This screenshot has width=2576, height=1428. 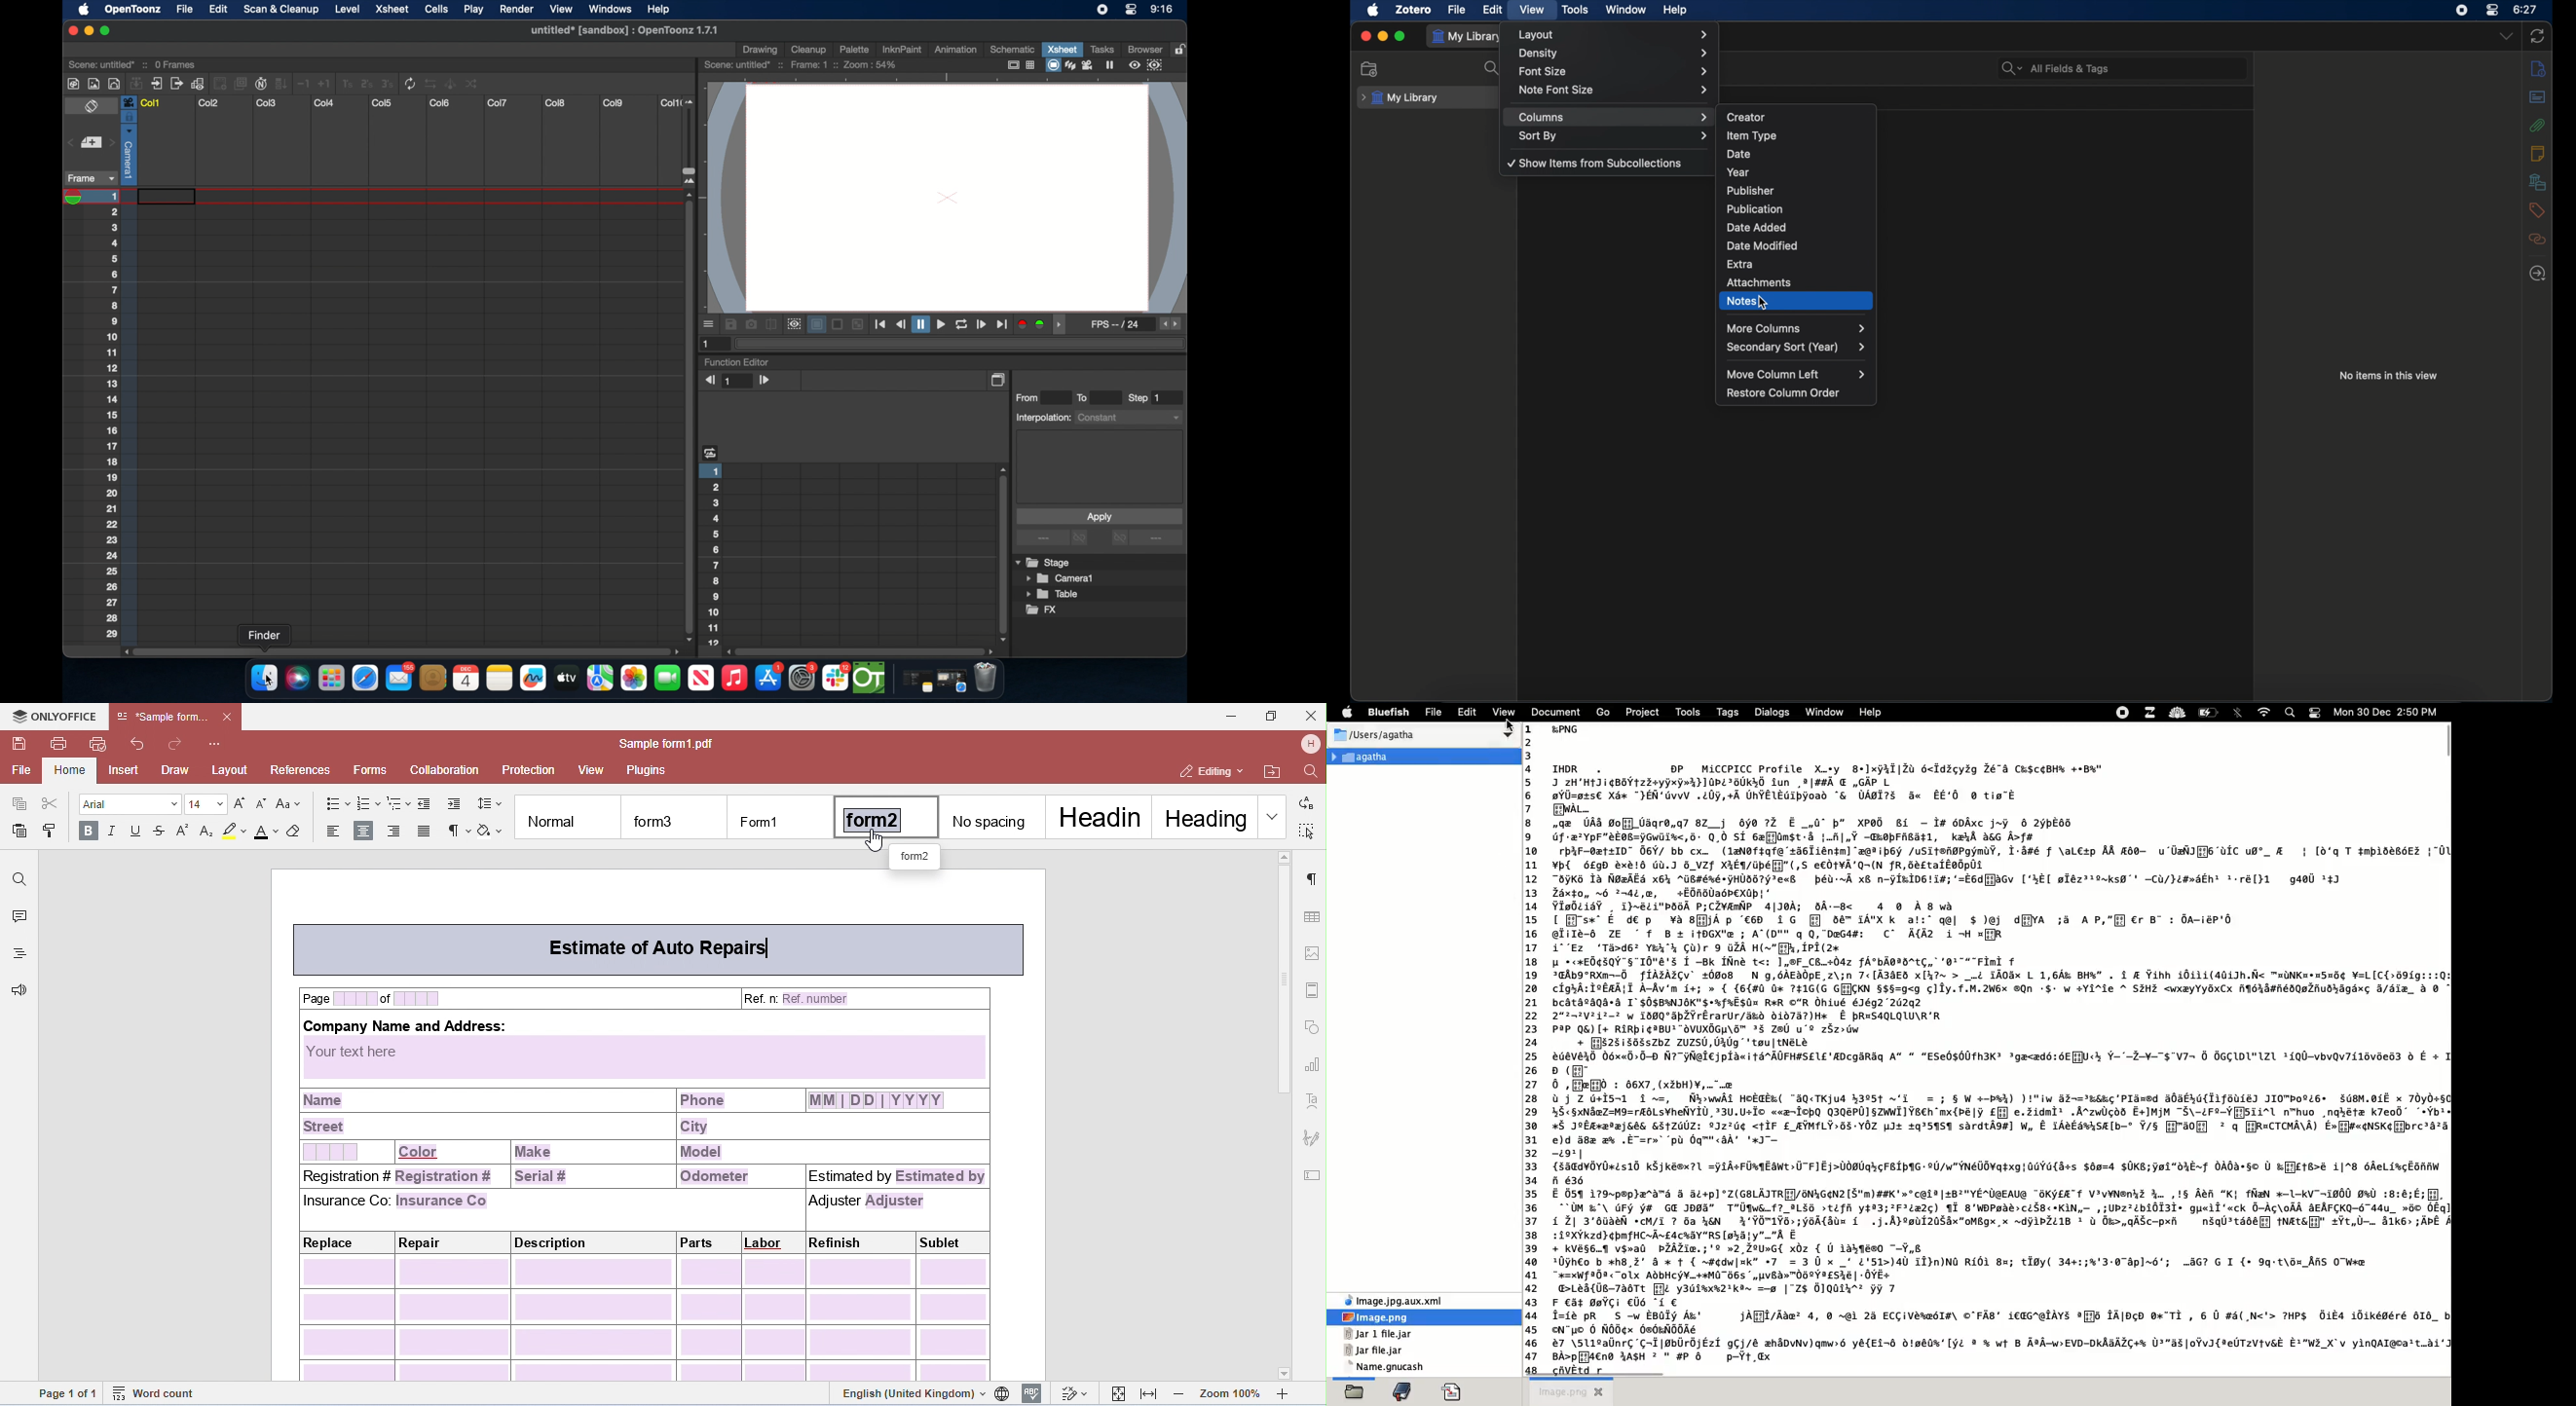 I want to click on screen recorder icon, so click(x=1102, y=10).